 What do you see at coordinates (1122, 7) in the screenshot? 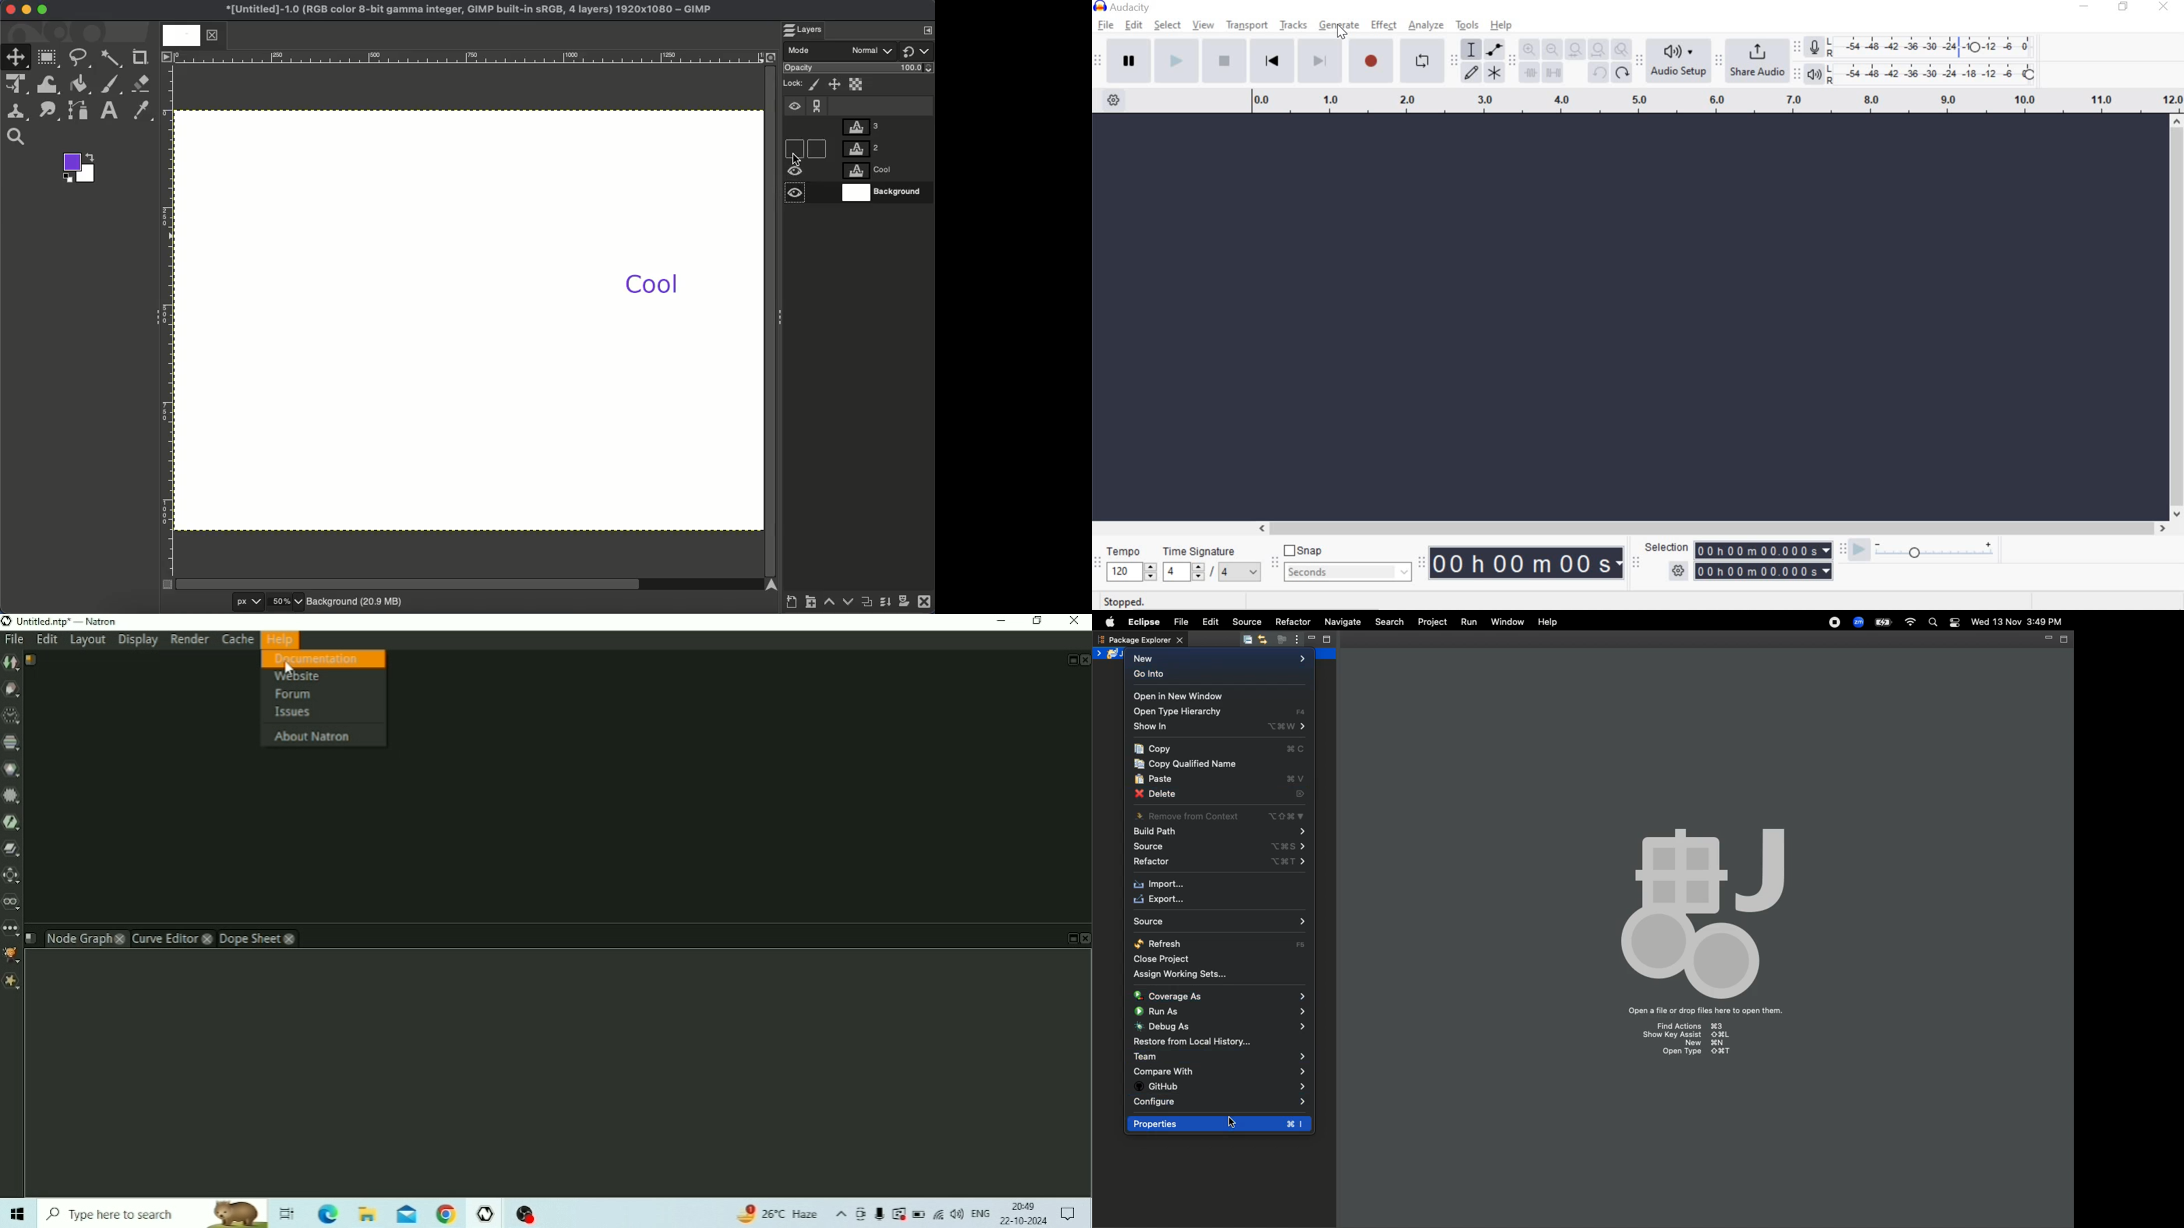
I see `system name` at bounding box center [1122, 7].